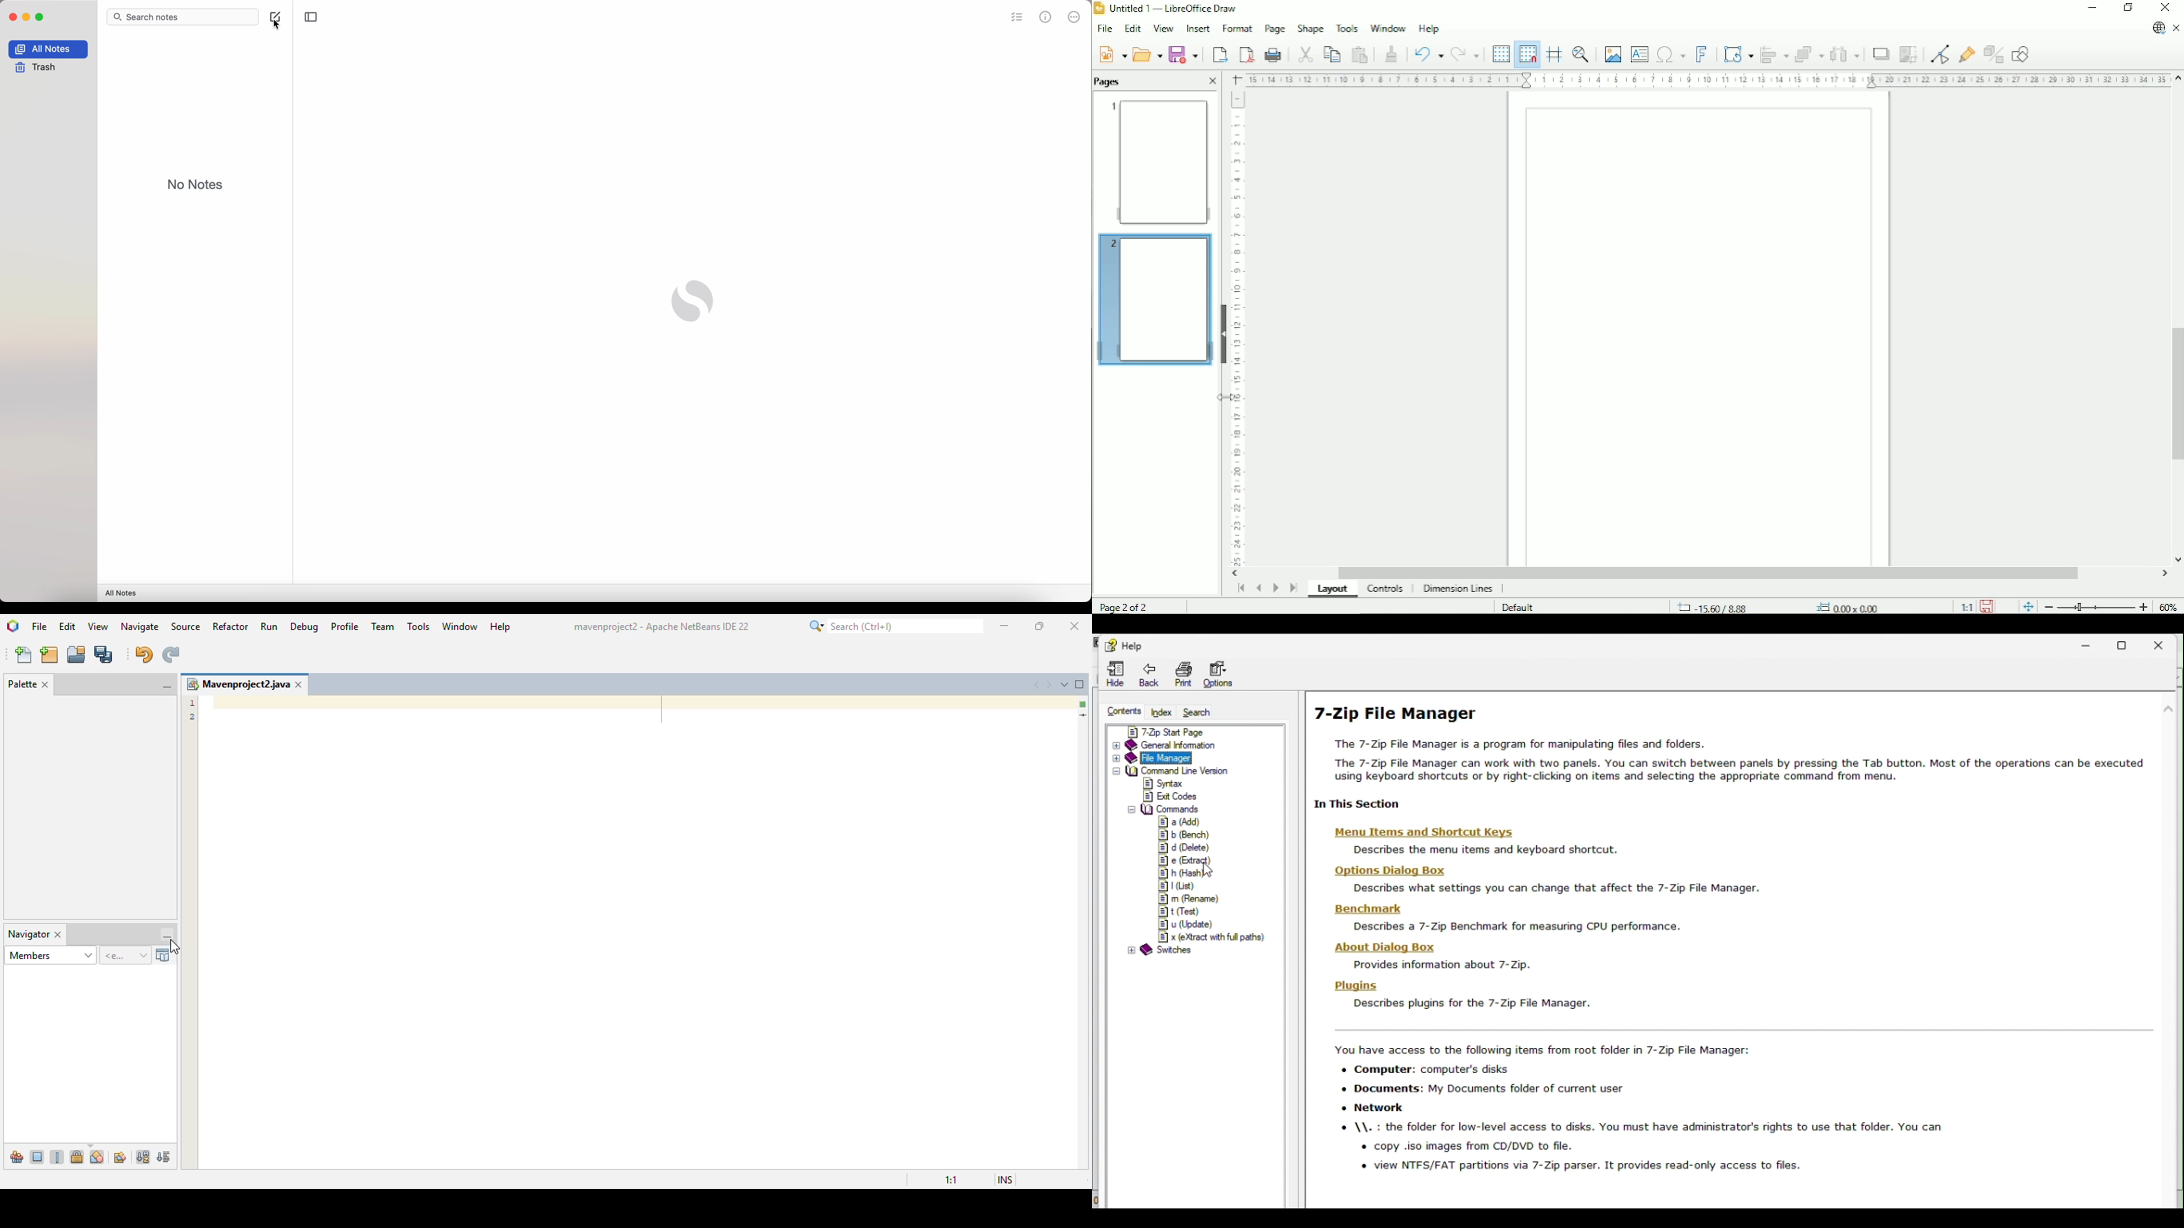  What do you see at coordinates (172, 655) in the screenshot?
I see `redo` at bounding box center [172, 655].